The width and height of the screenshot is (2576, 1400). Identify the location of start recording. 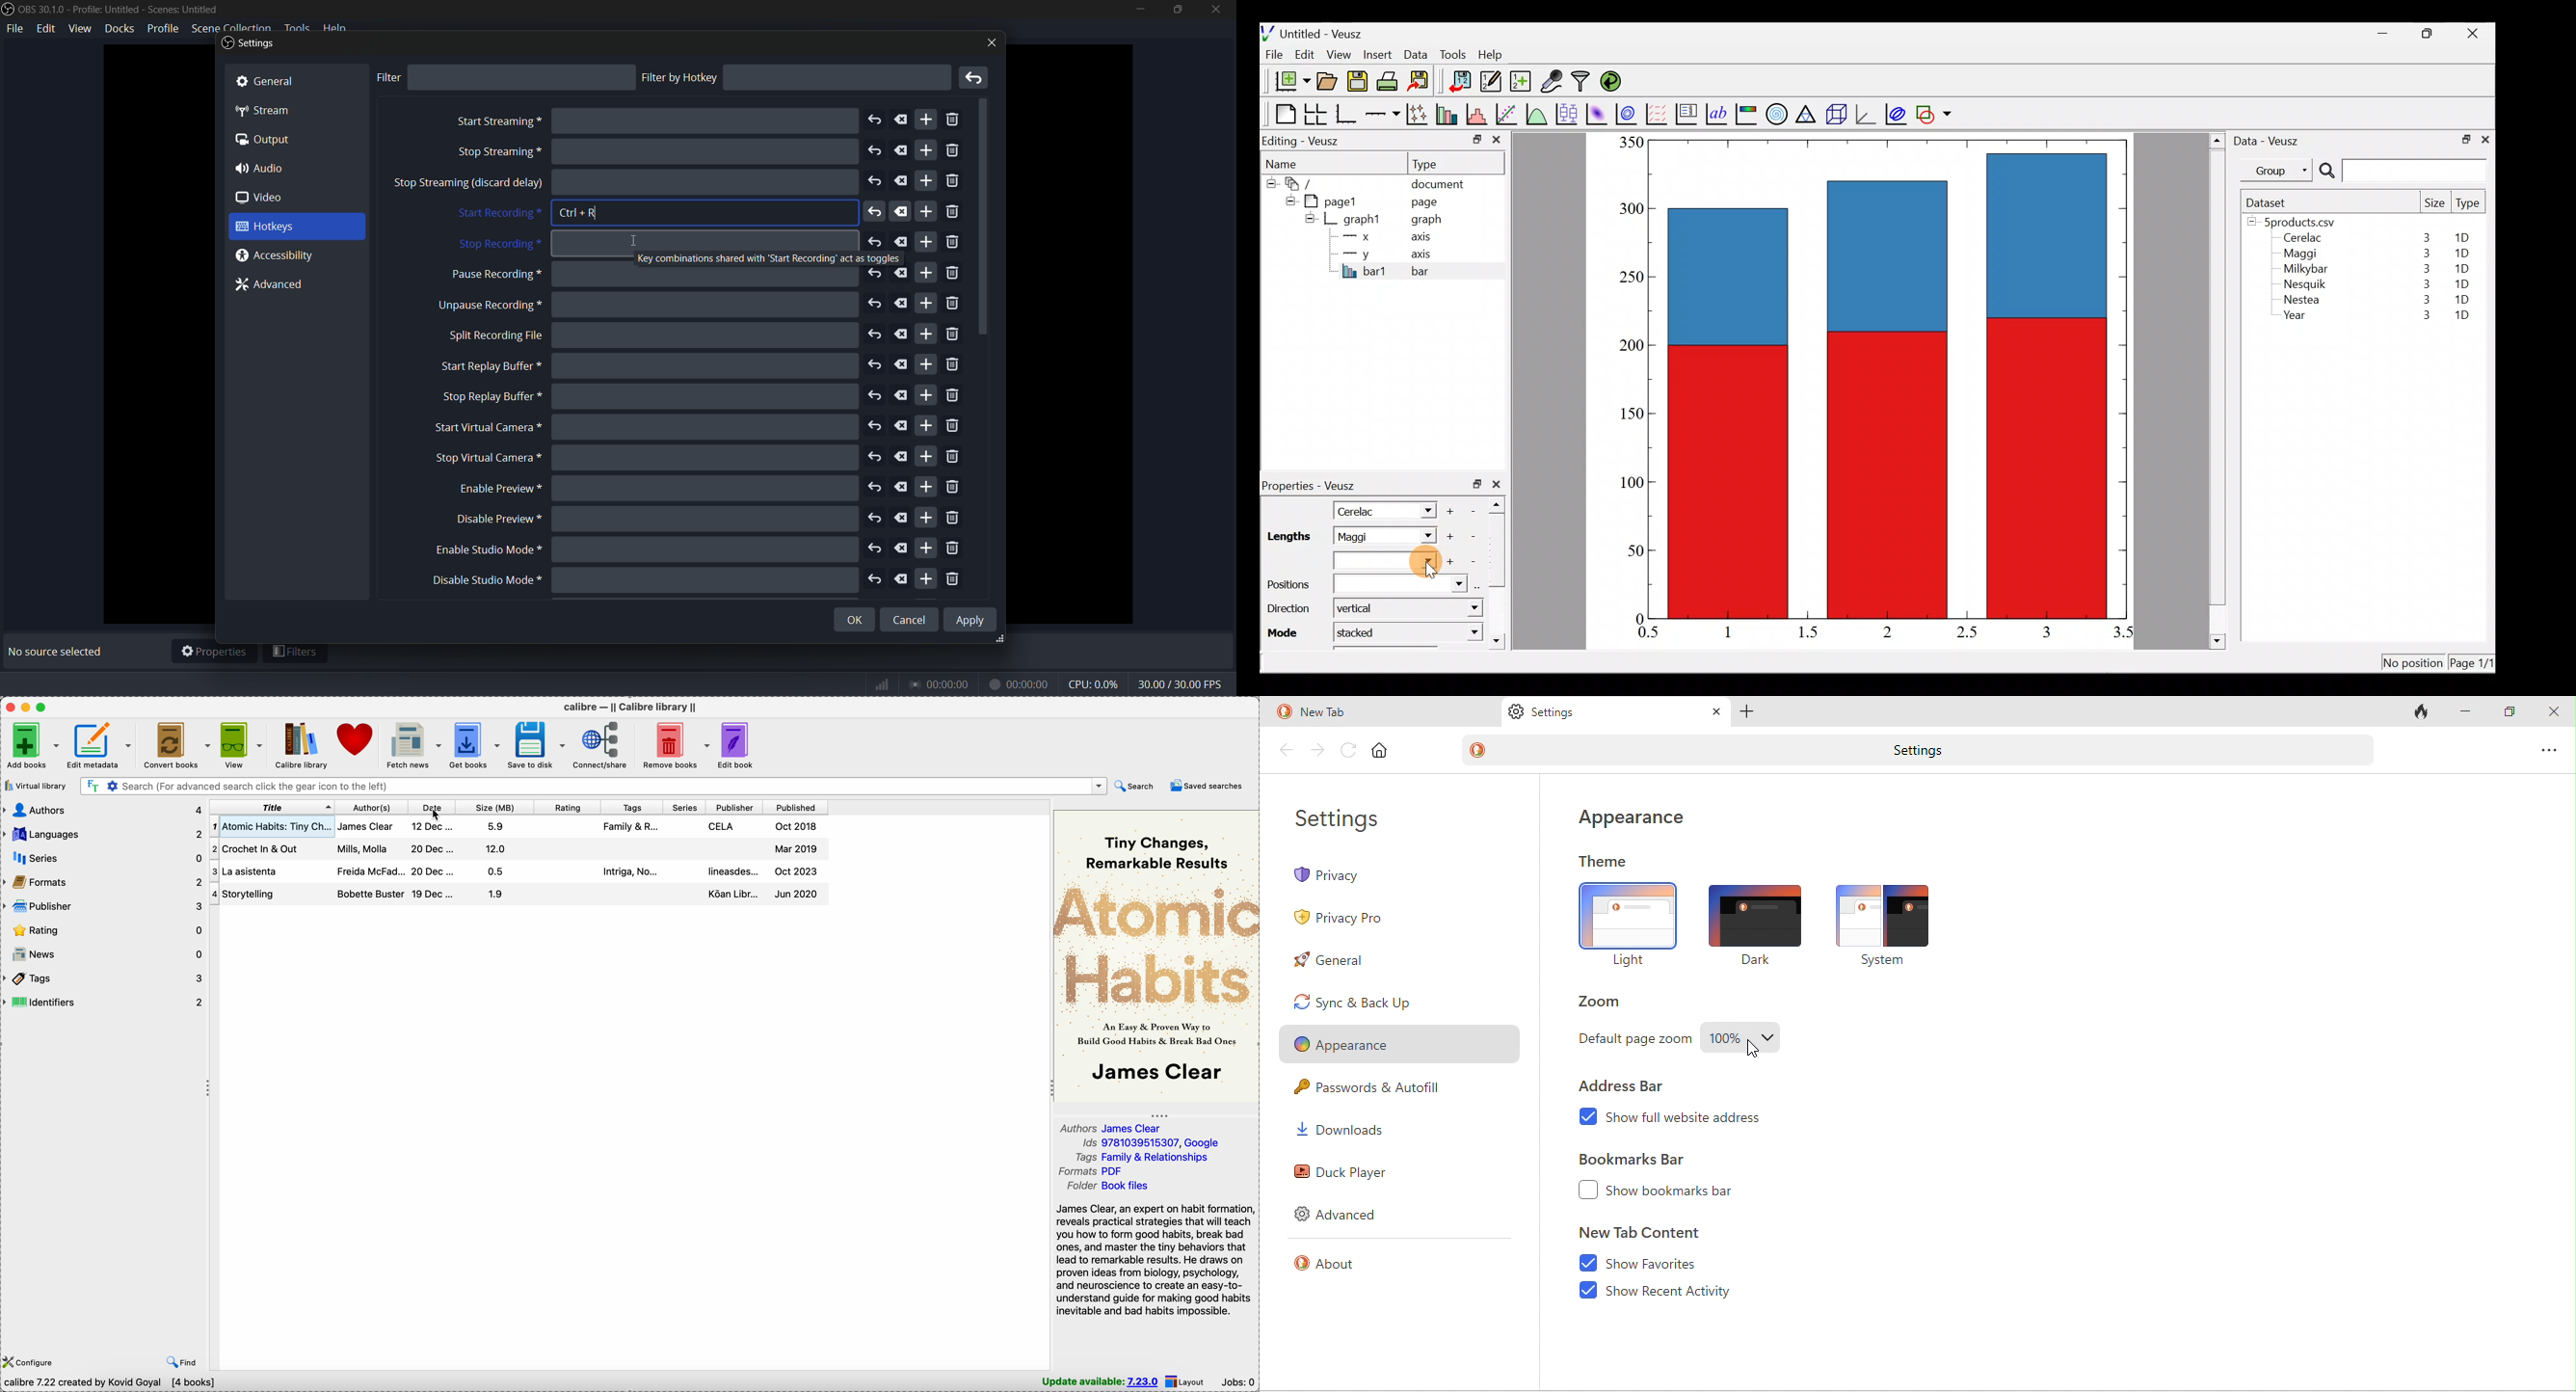
(497, 214).